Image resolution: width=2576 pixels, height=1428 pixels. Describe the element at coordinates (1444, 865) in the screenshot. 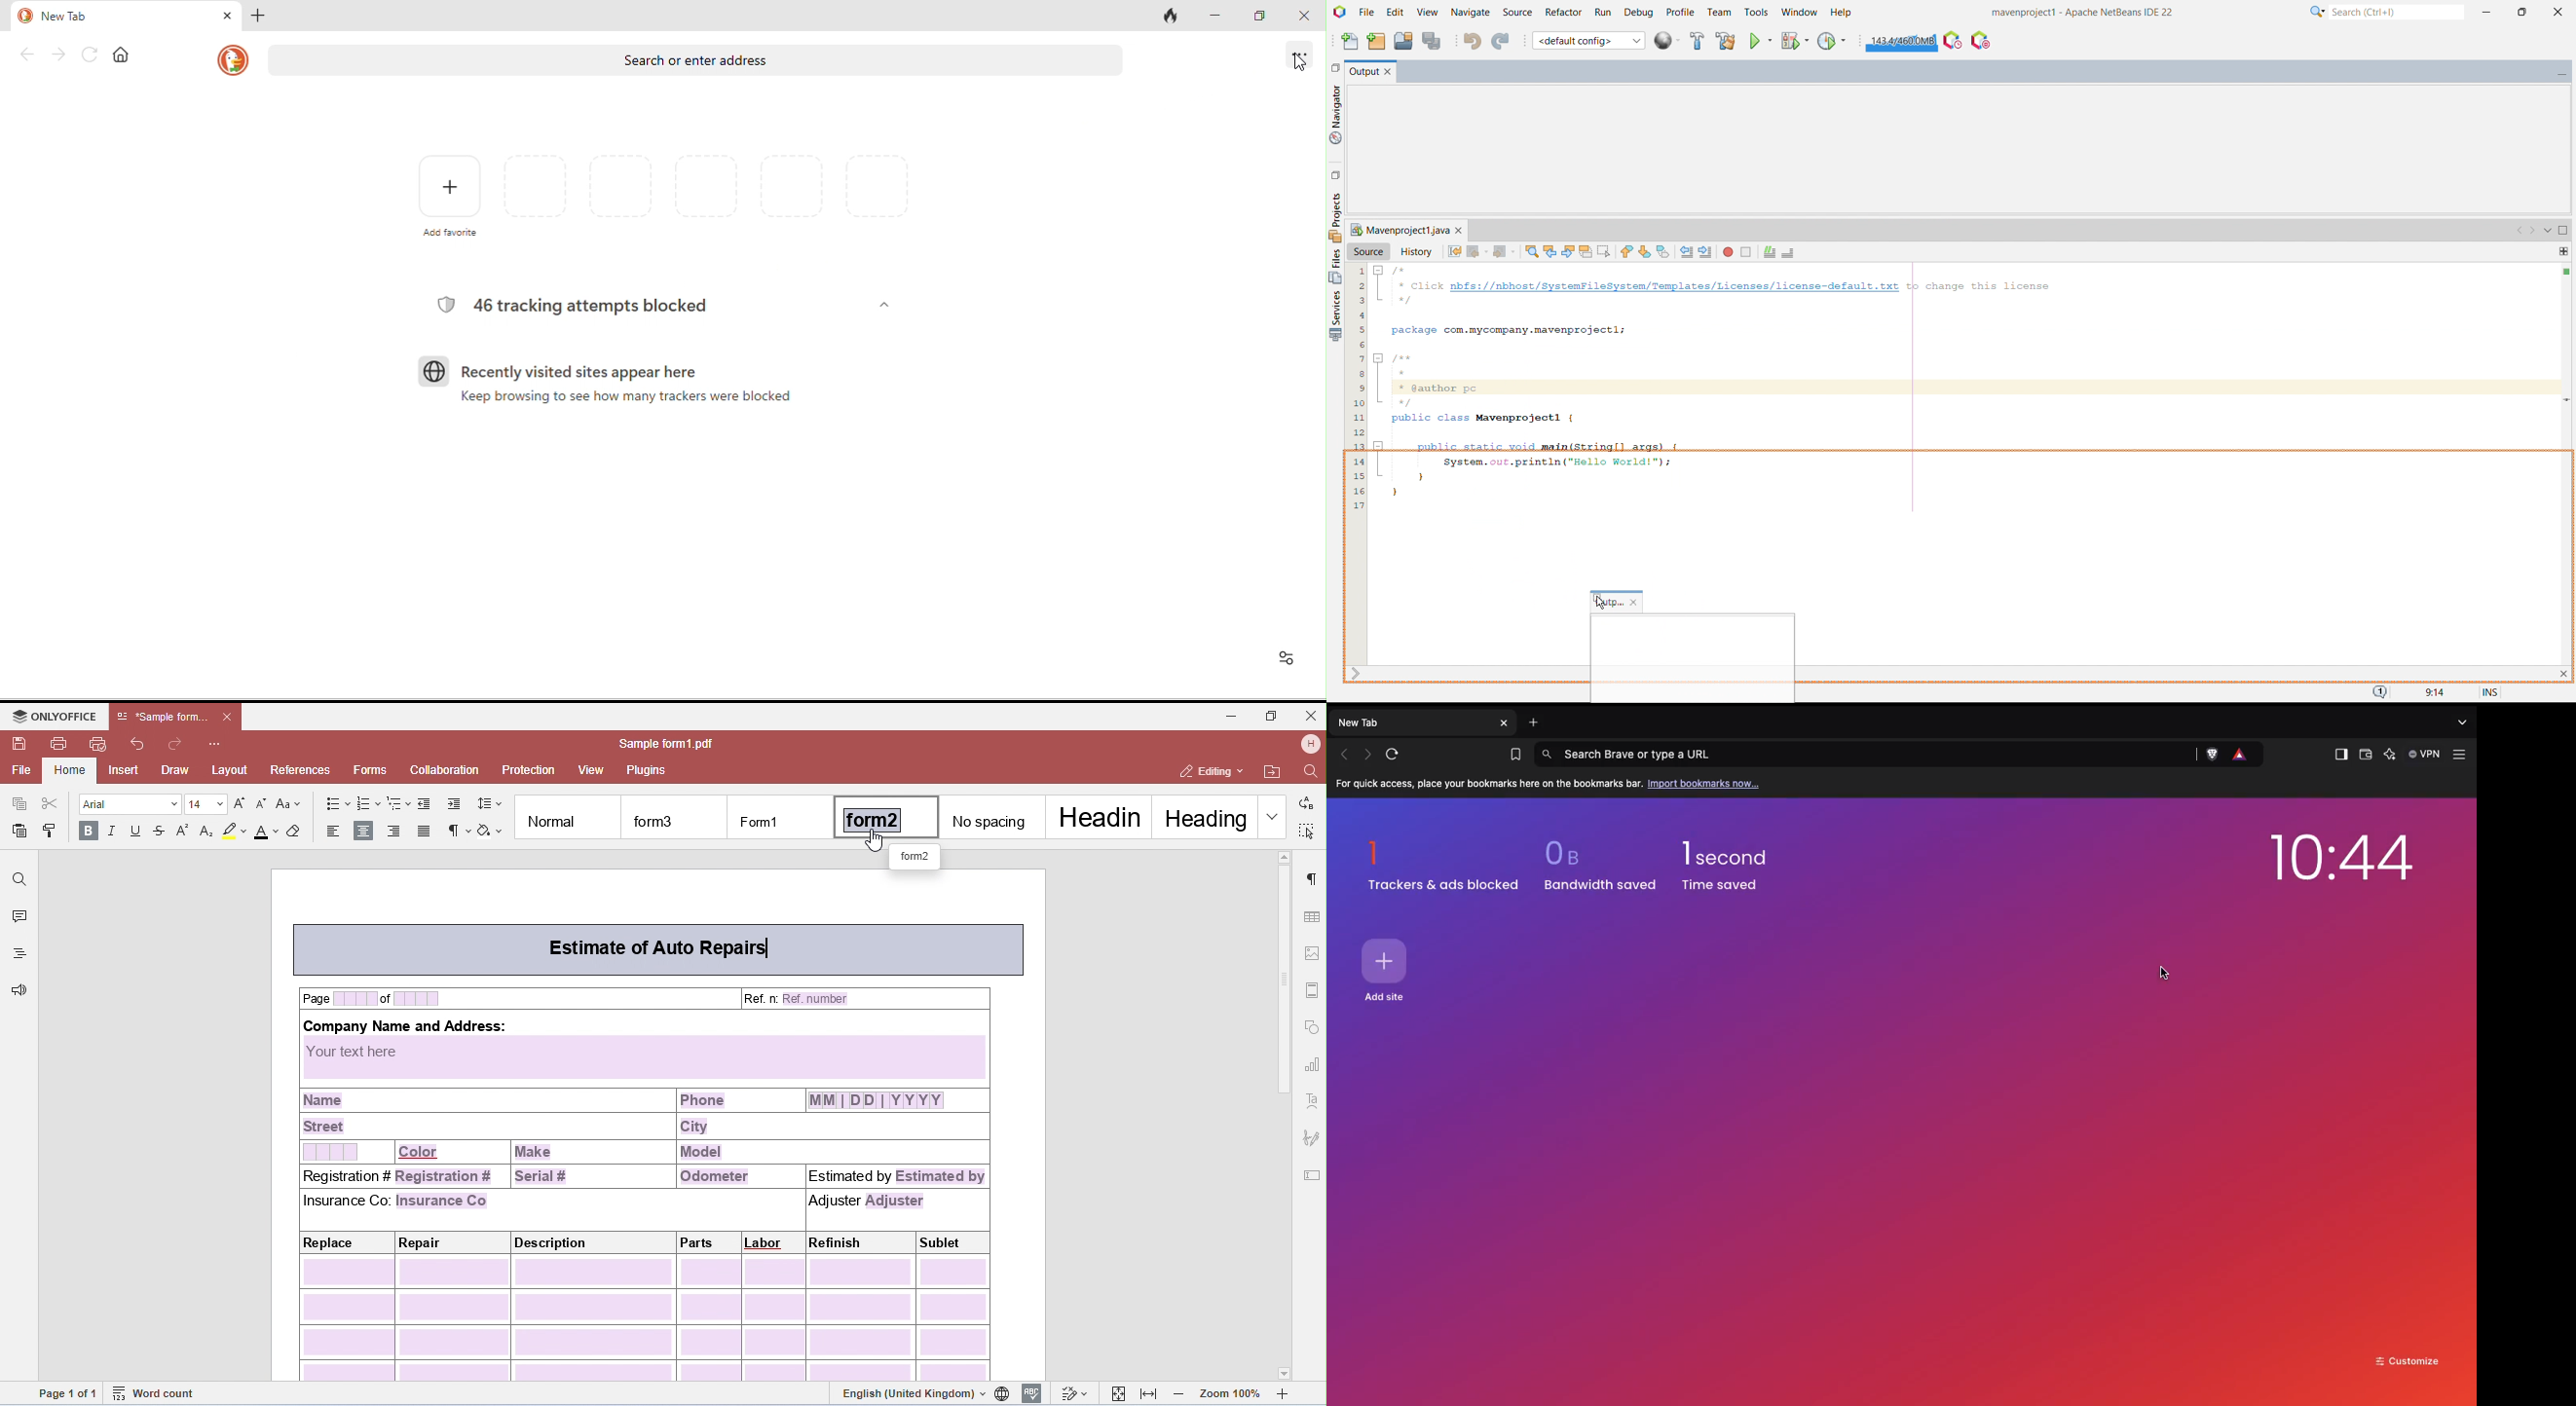

I see `1 trackers & ads blocked` at that location.